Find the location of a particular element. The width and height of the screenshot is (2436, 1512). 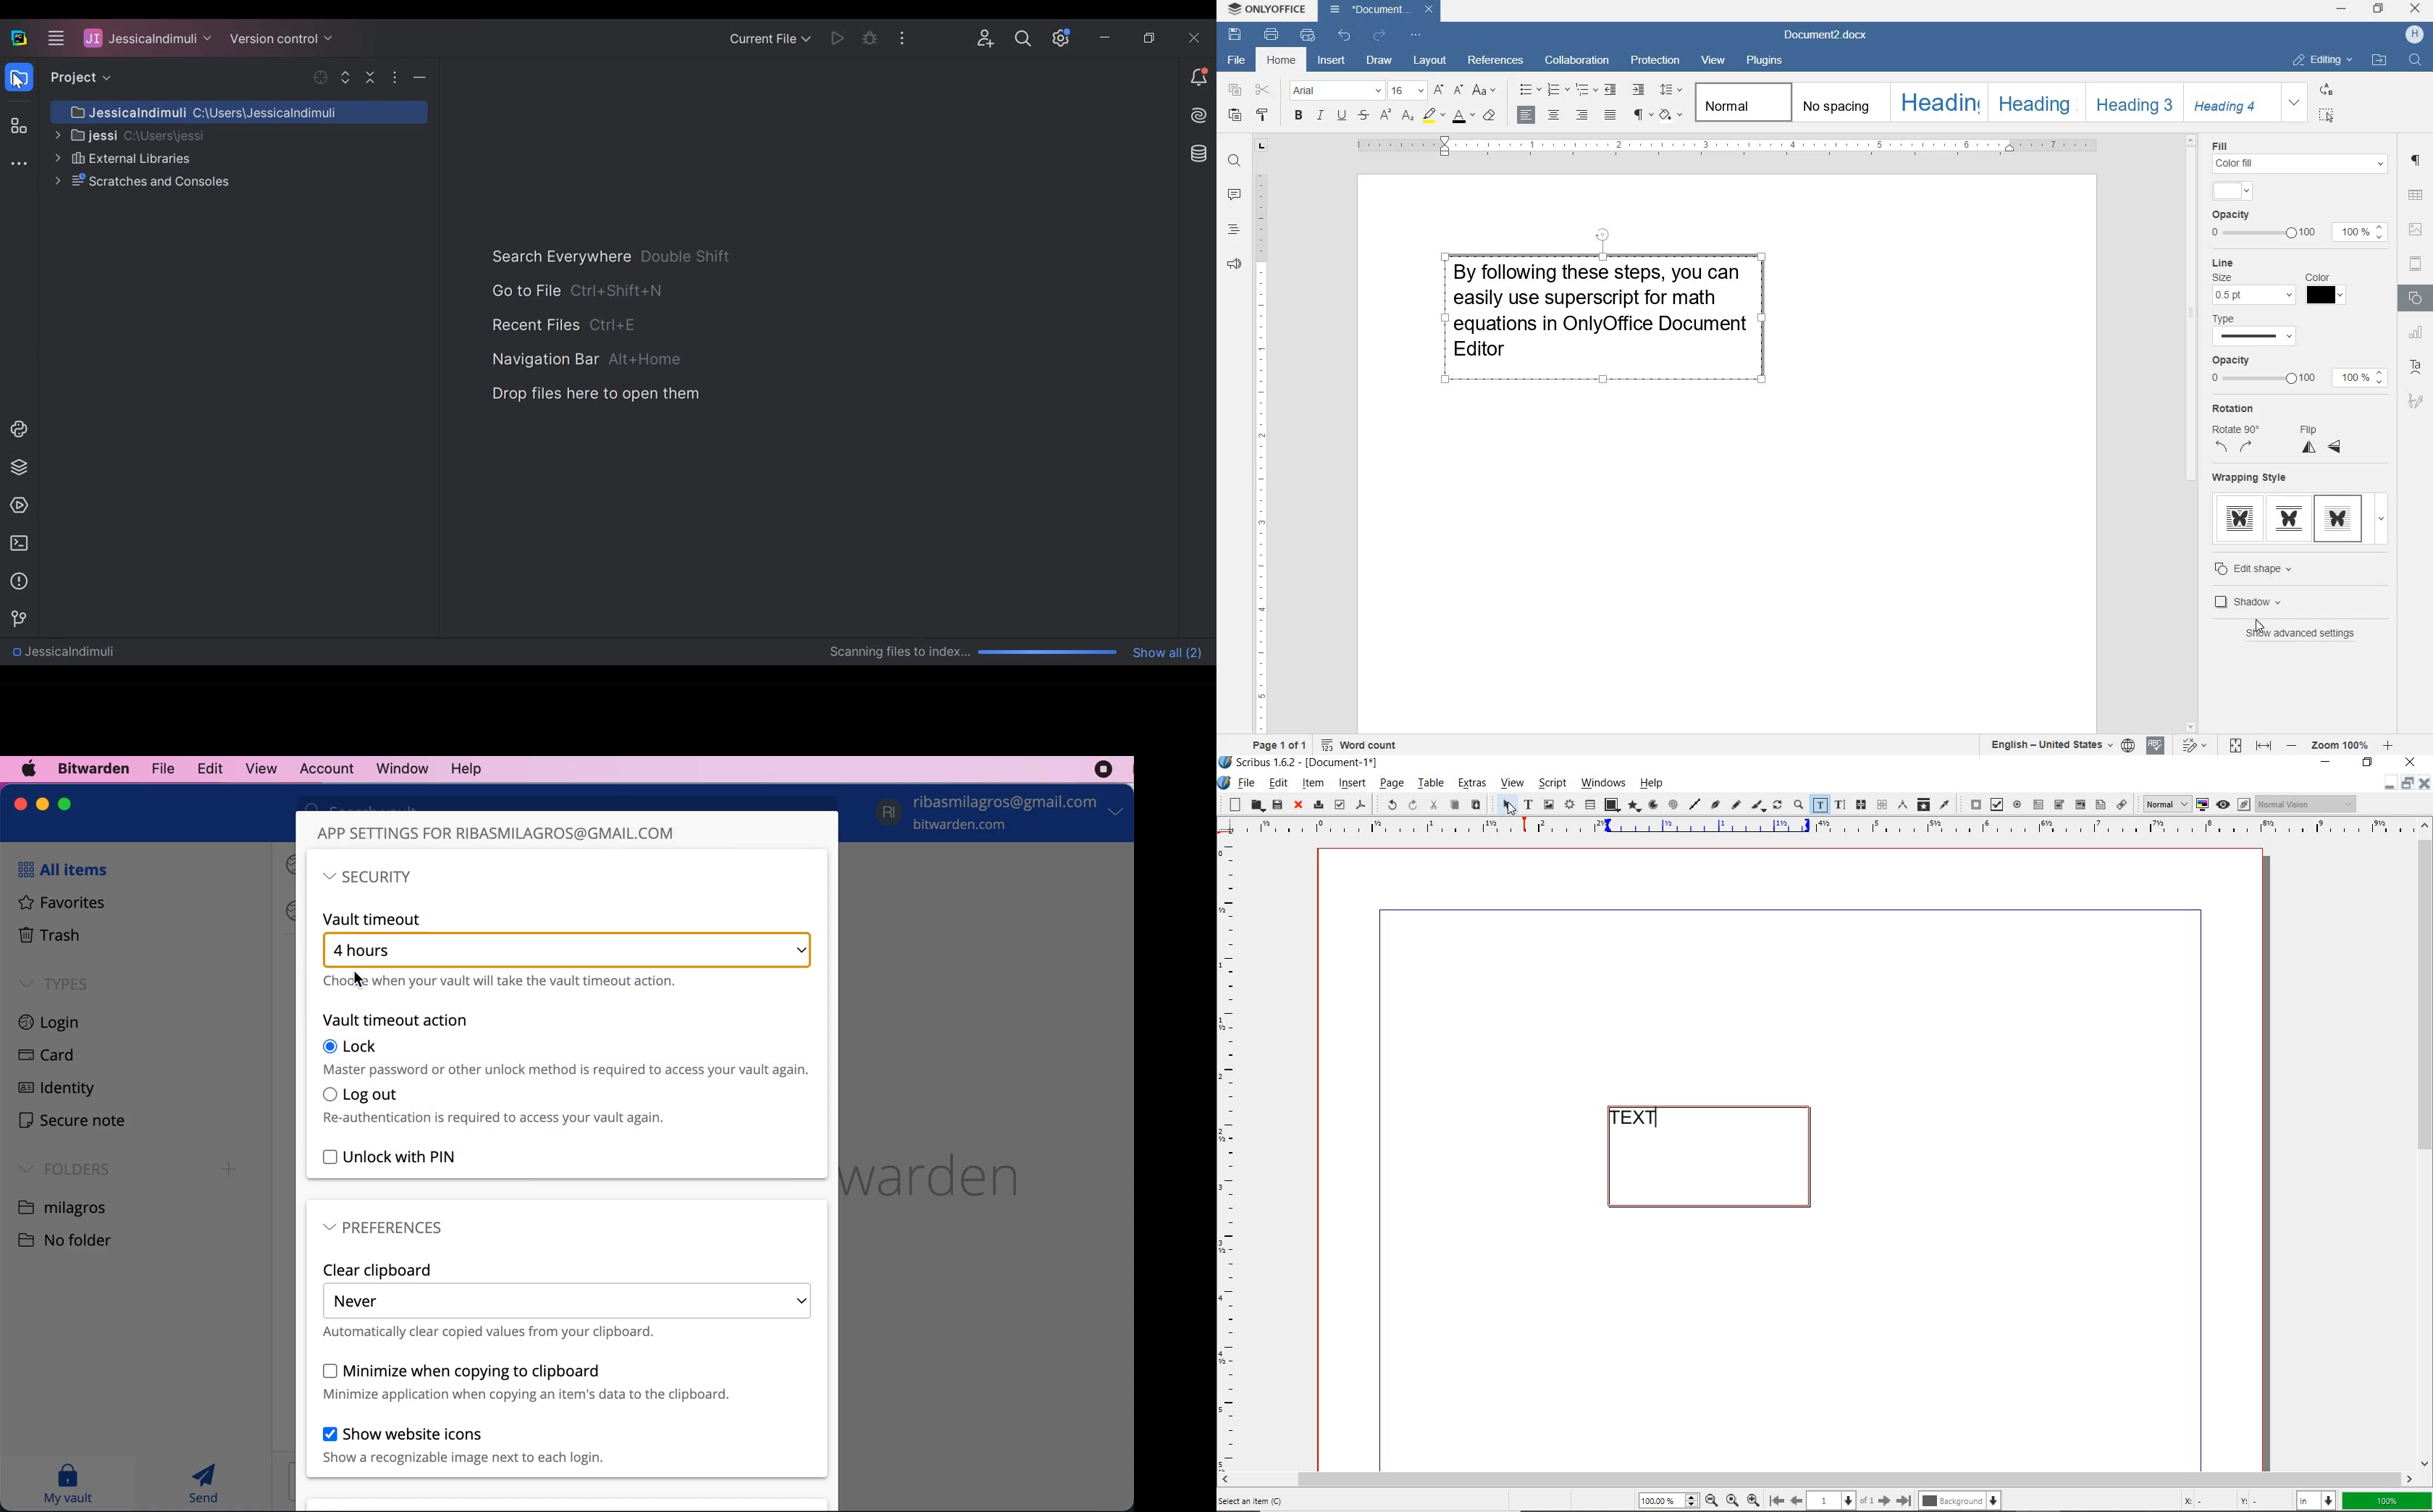

FIND is located at coordinates (2416, 62).